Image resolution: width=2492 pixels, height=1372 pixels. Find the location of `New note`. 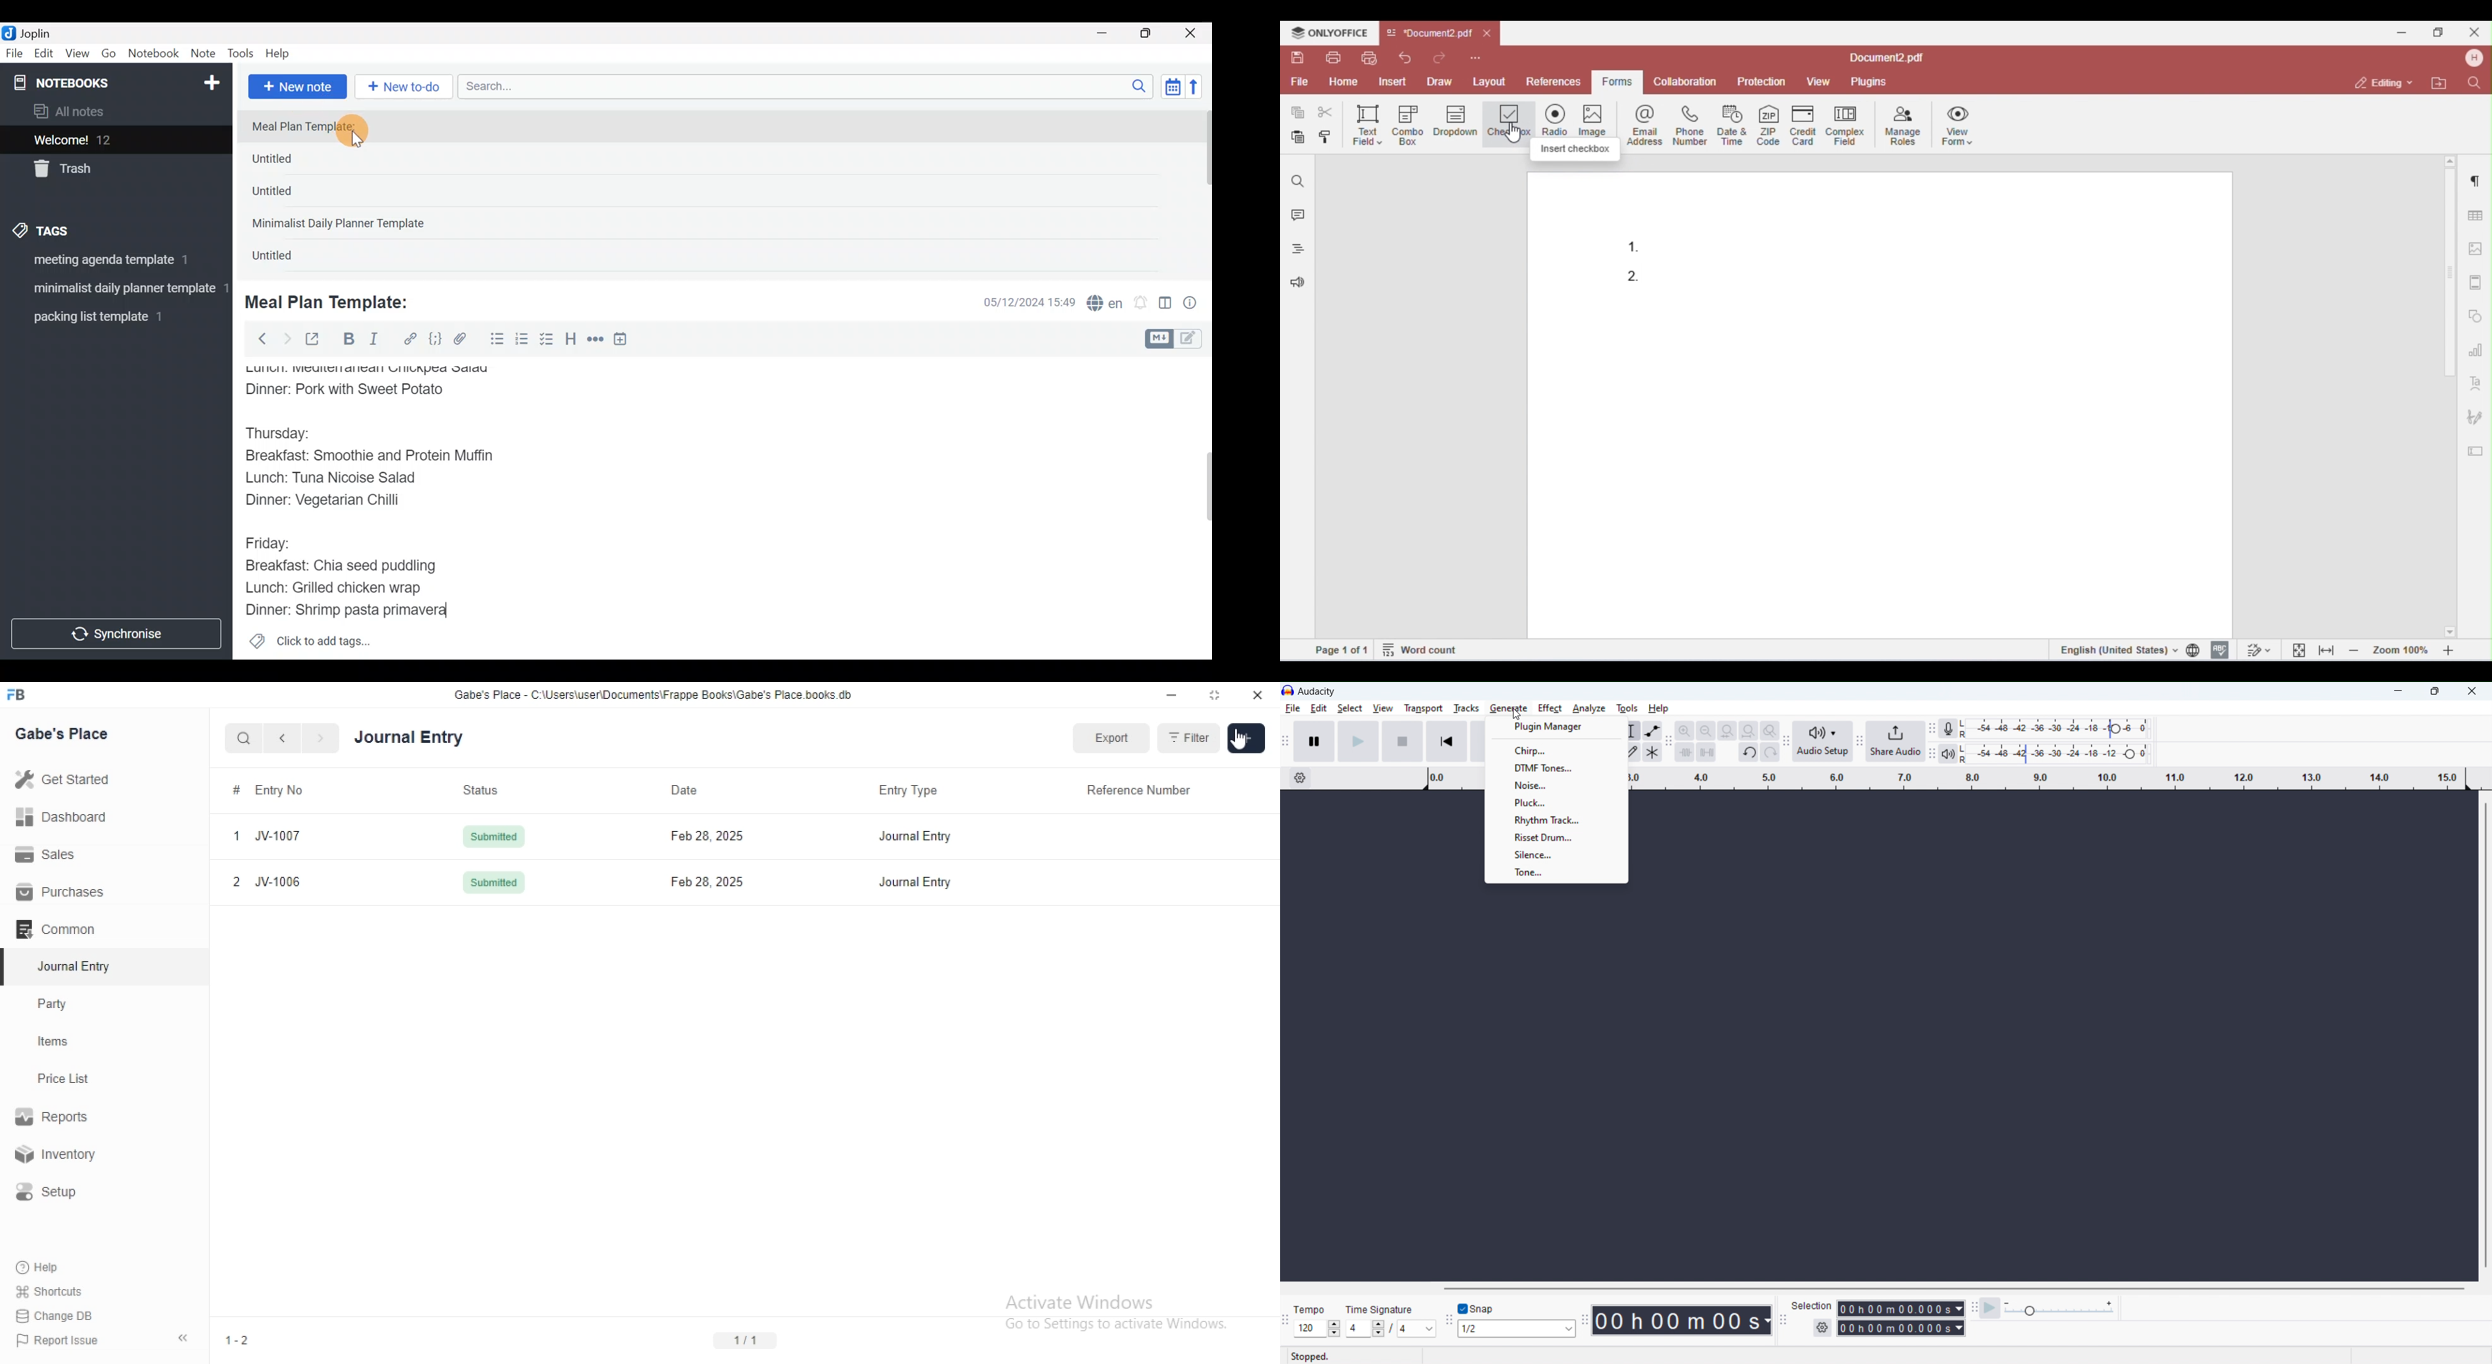

New note is located at coordinates (296, 85).